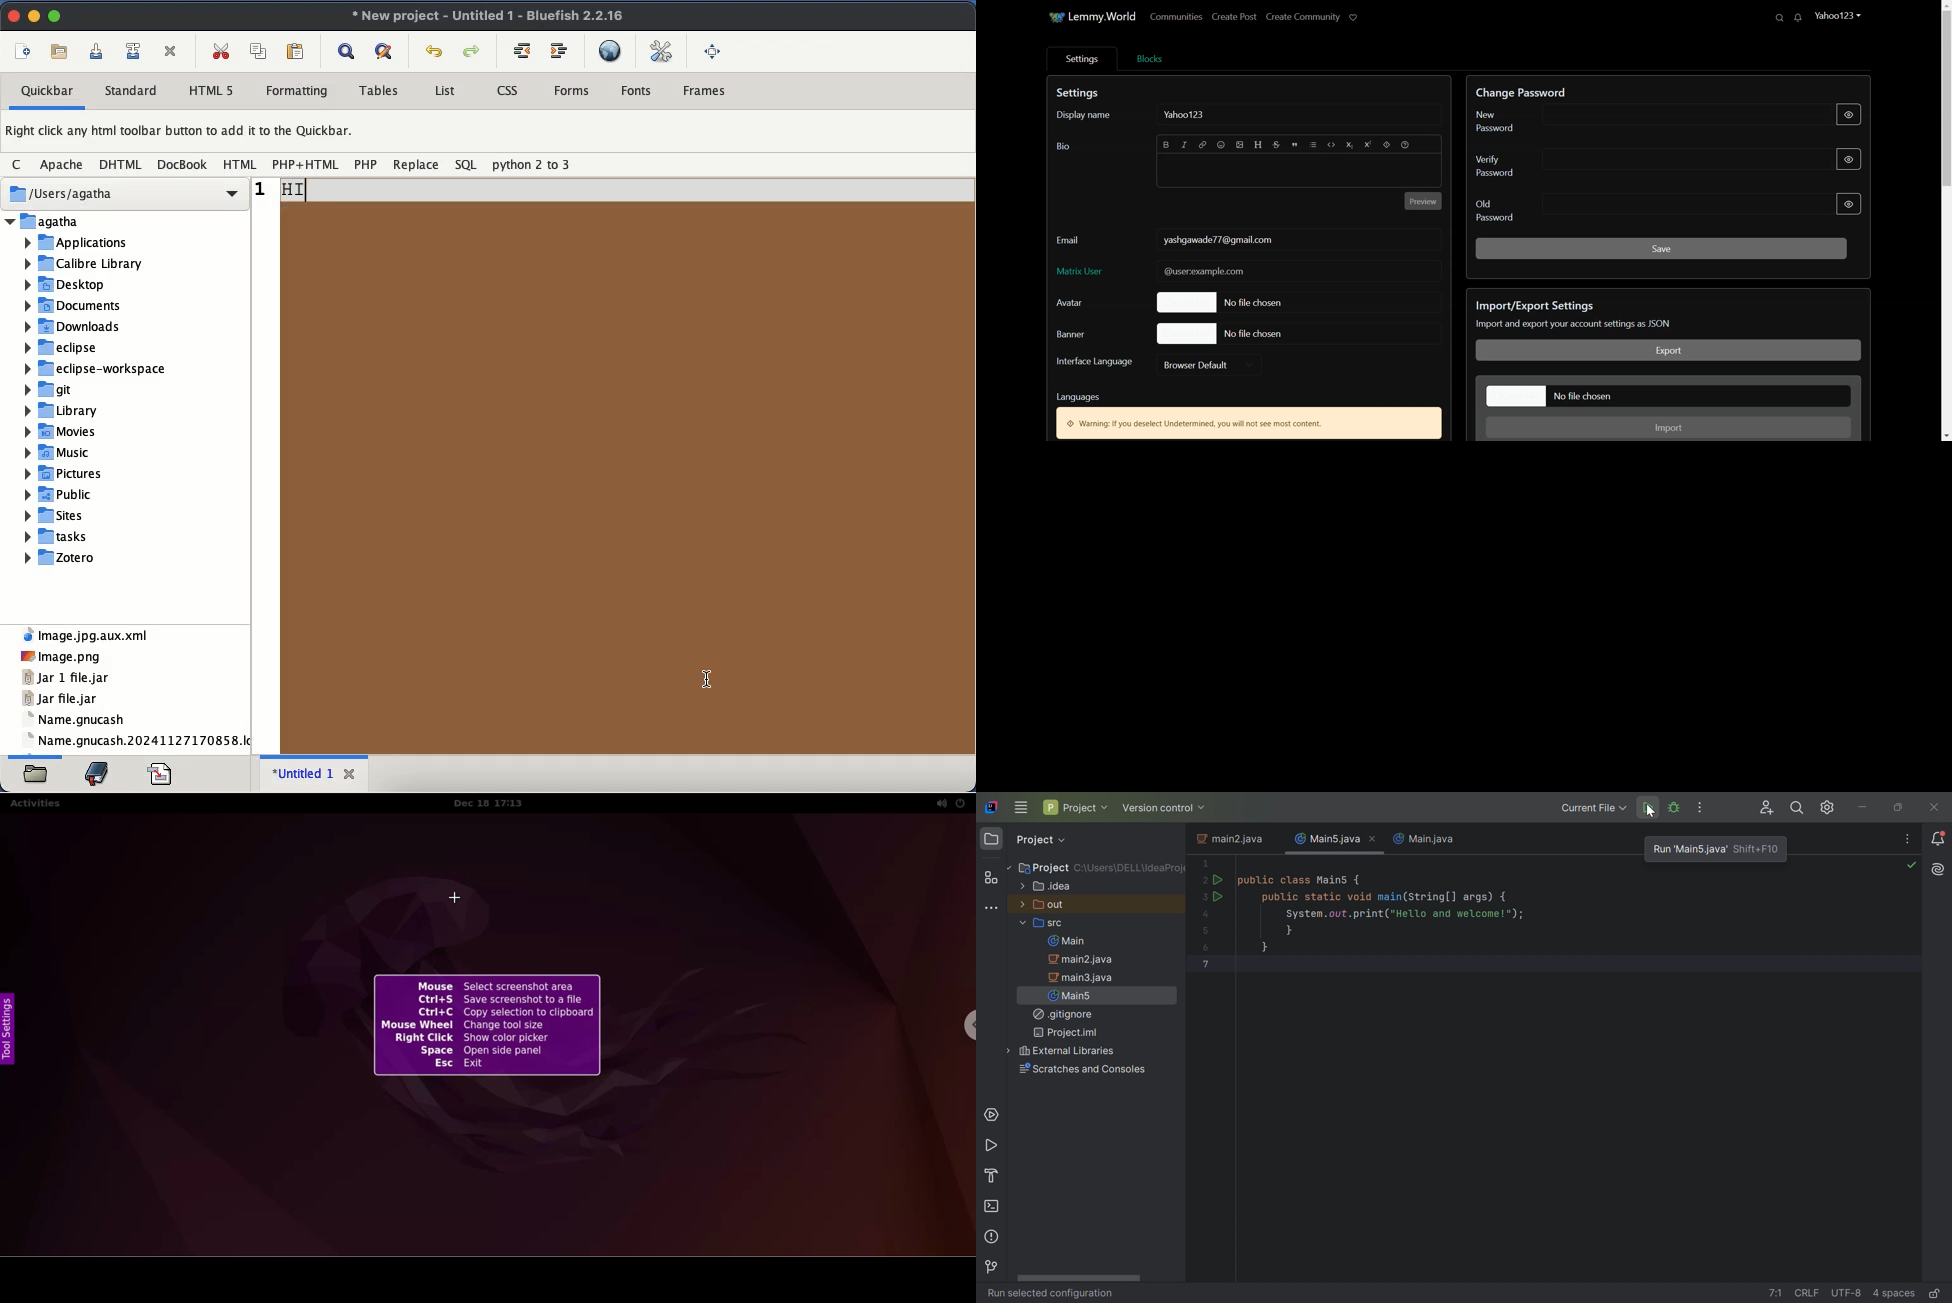  What do you see at coordinates (58, 453) in the screenshot?
I see `Music` at bounding box center [58, 453].